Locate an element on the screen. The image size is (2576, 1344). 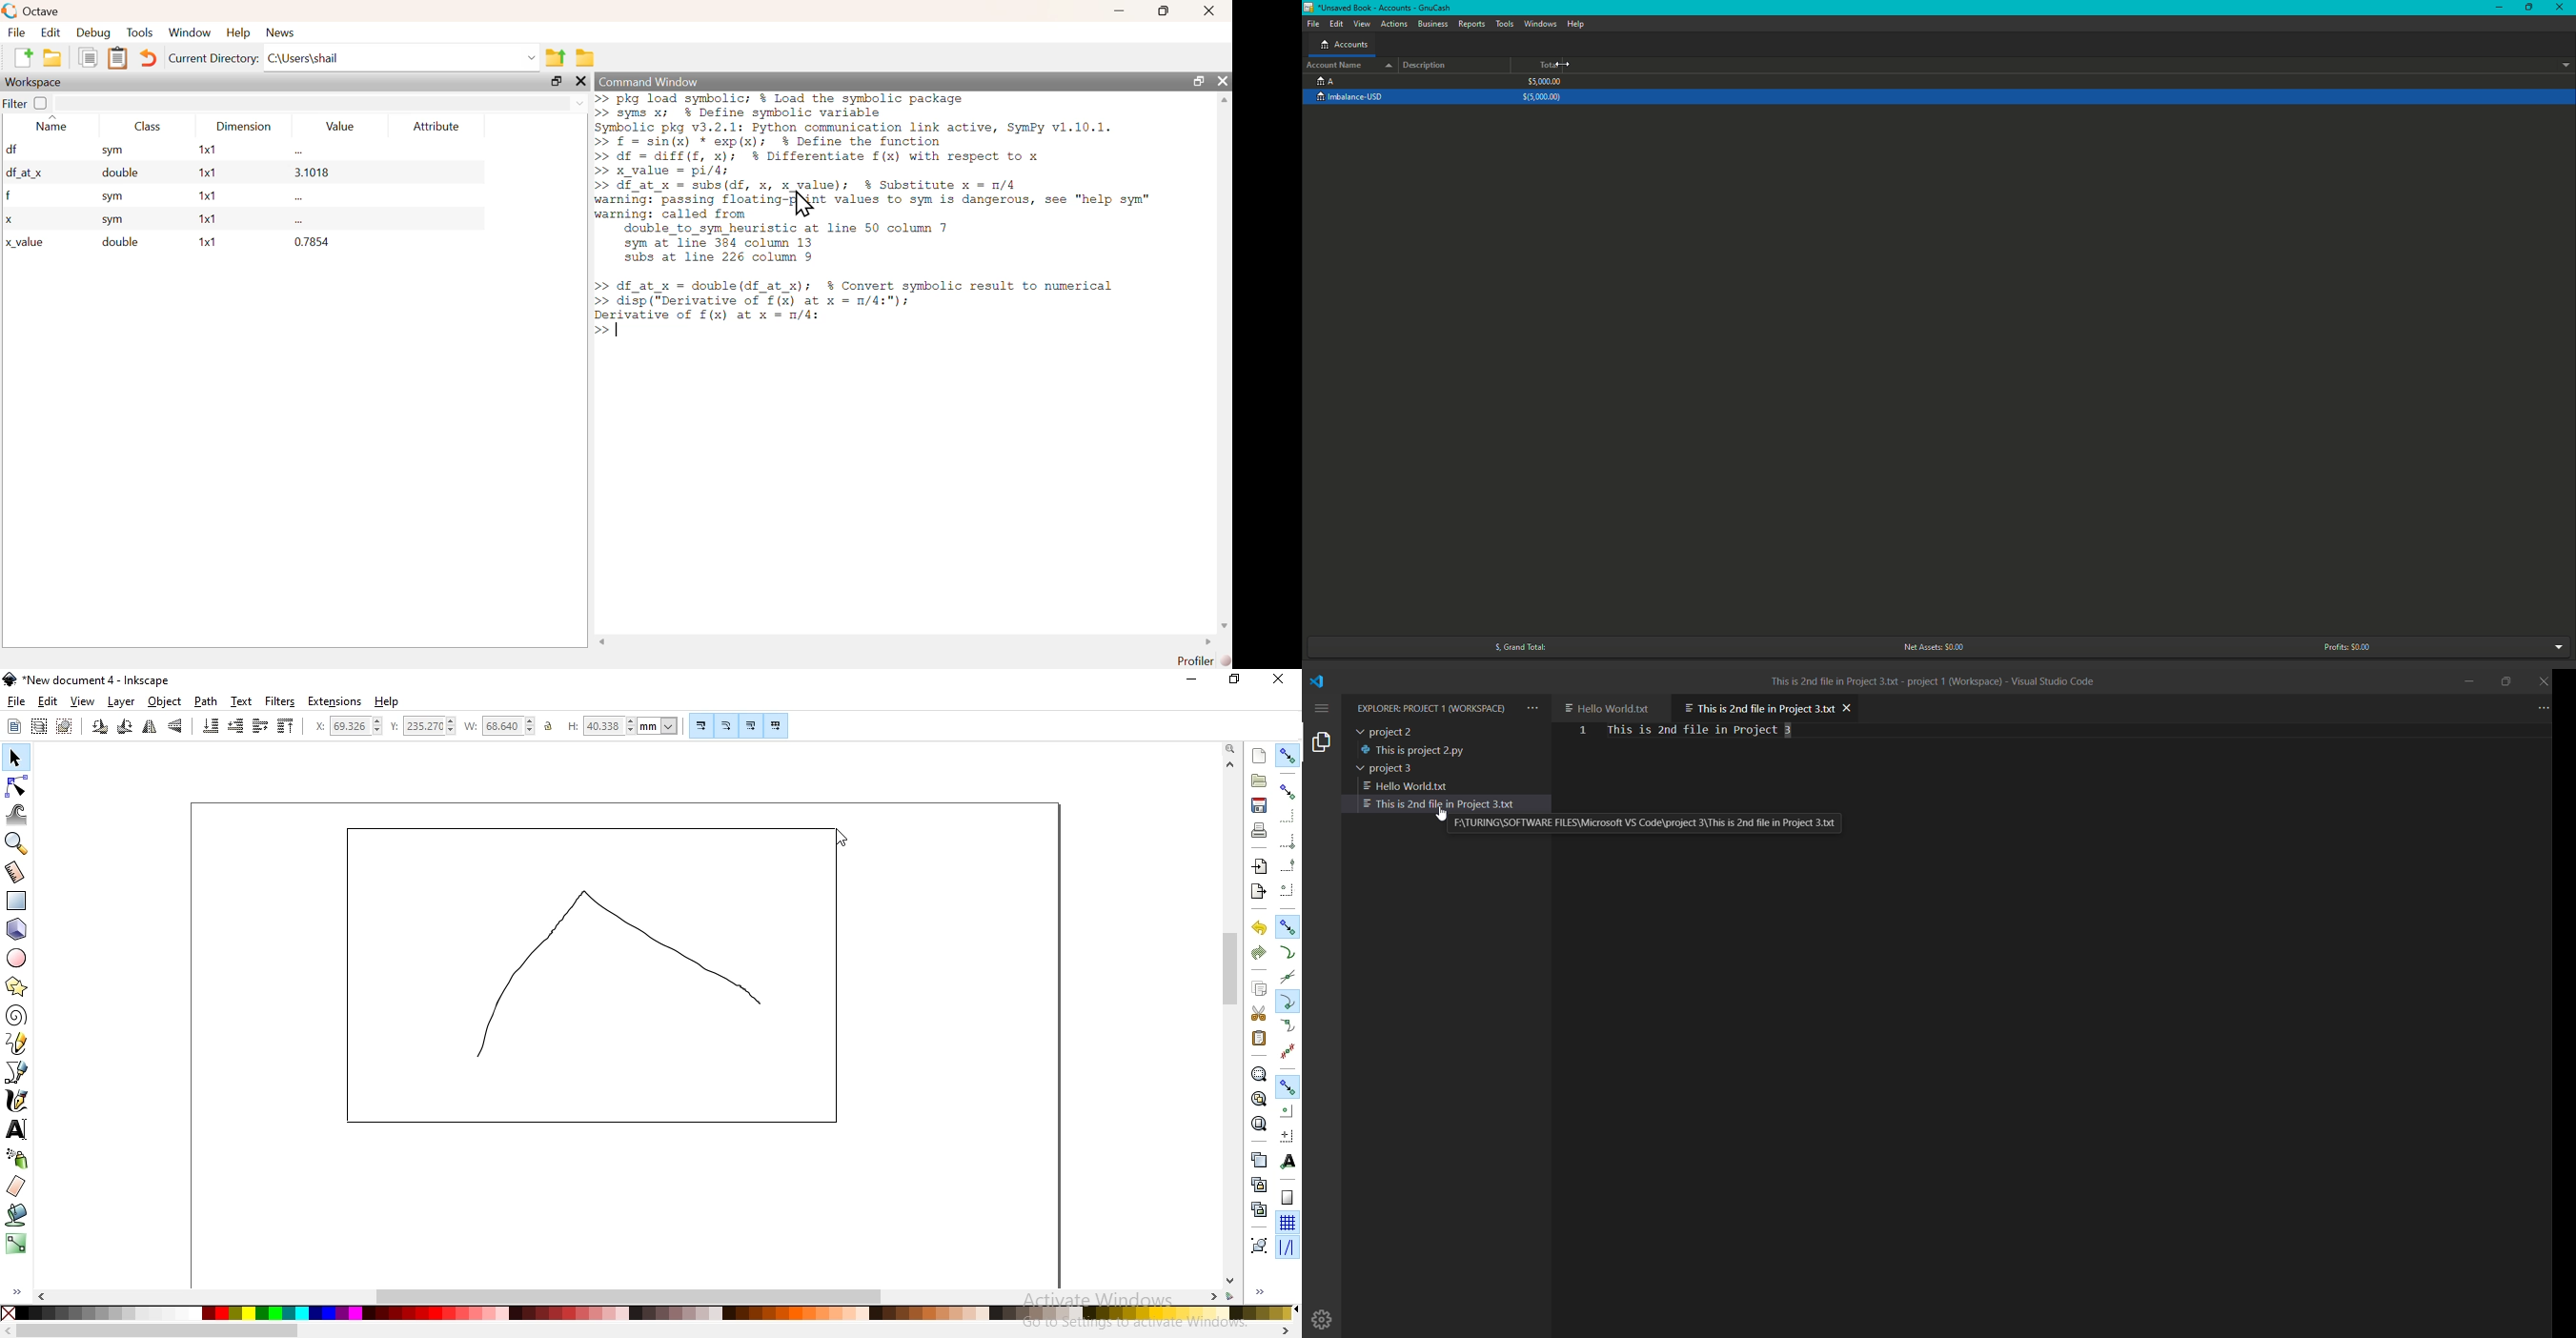
Minimize is located at coordinates (2500, 8).